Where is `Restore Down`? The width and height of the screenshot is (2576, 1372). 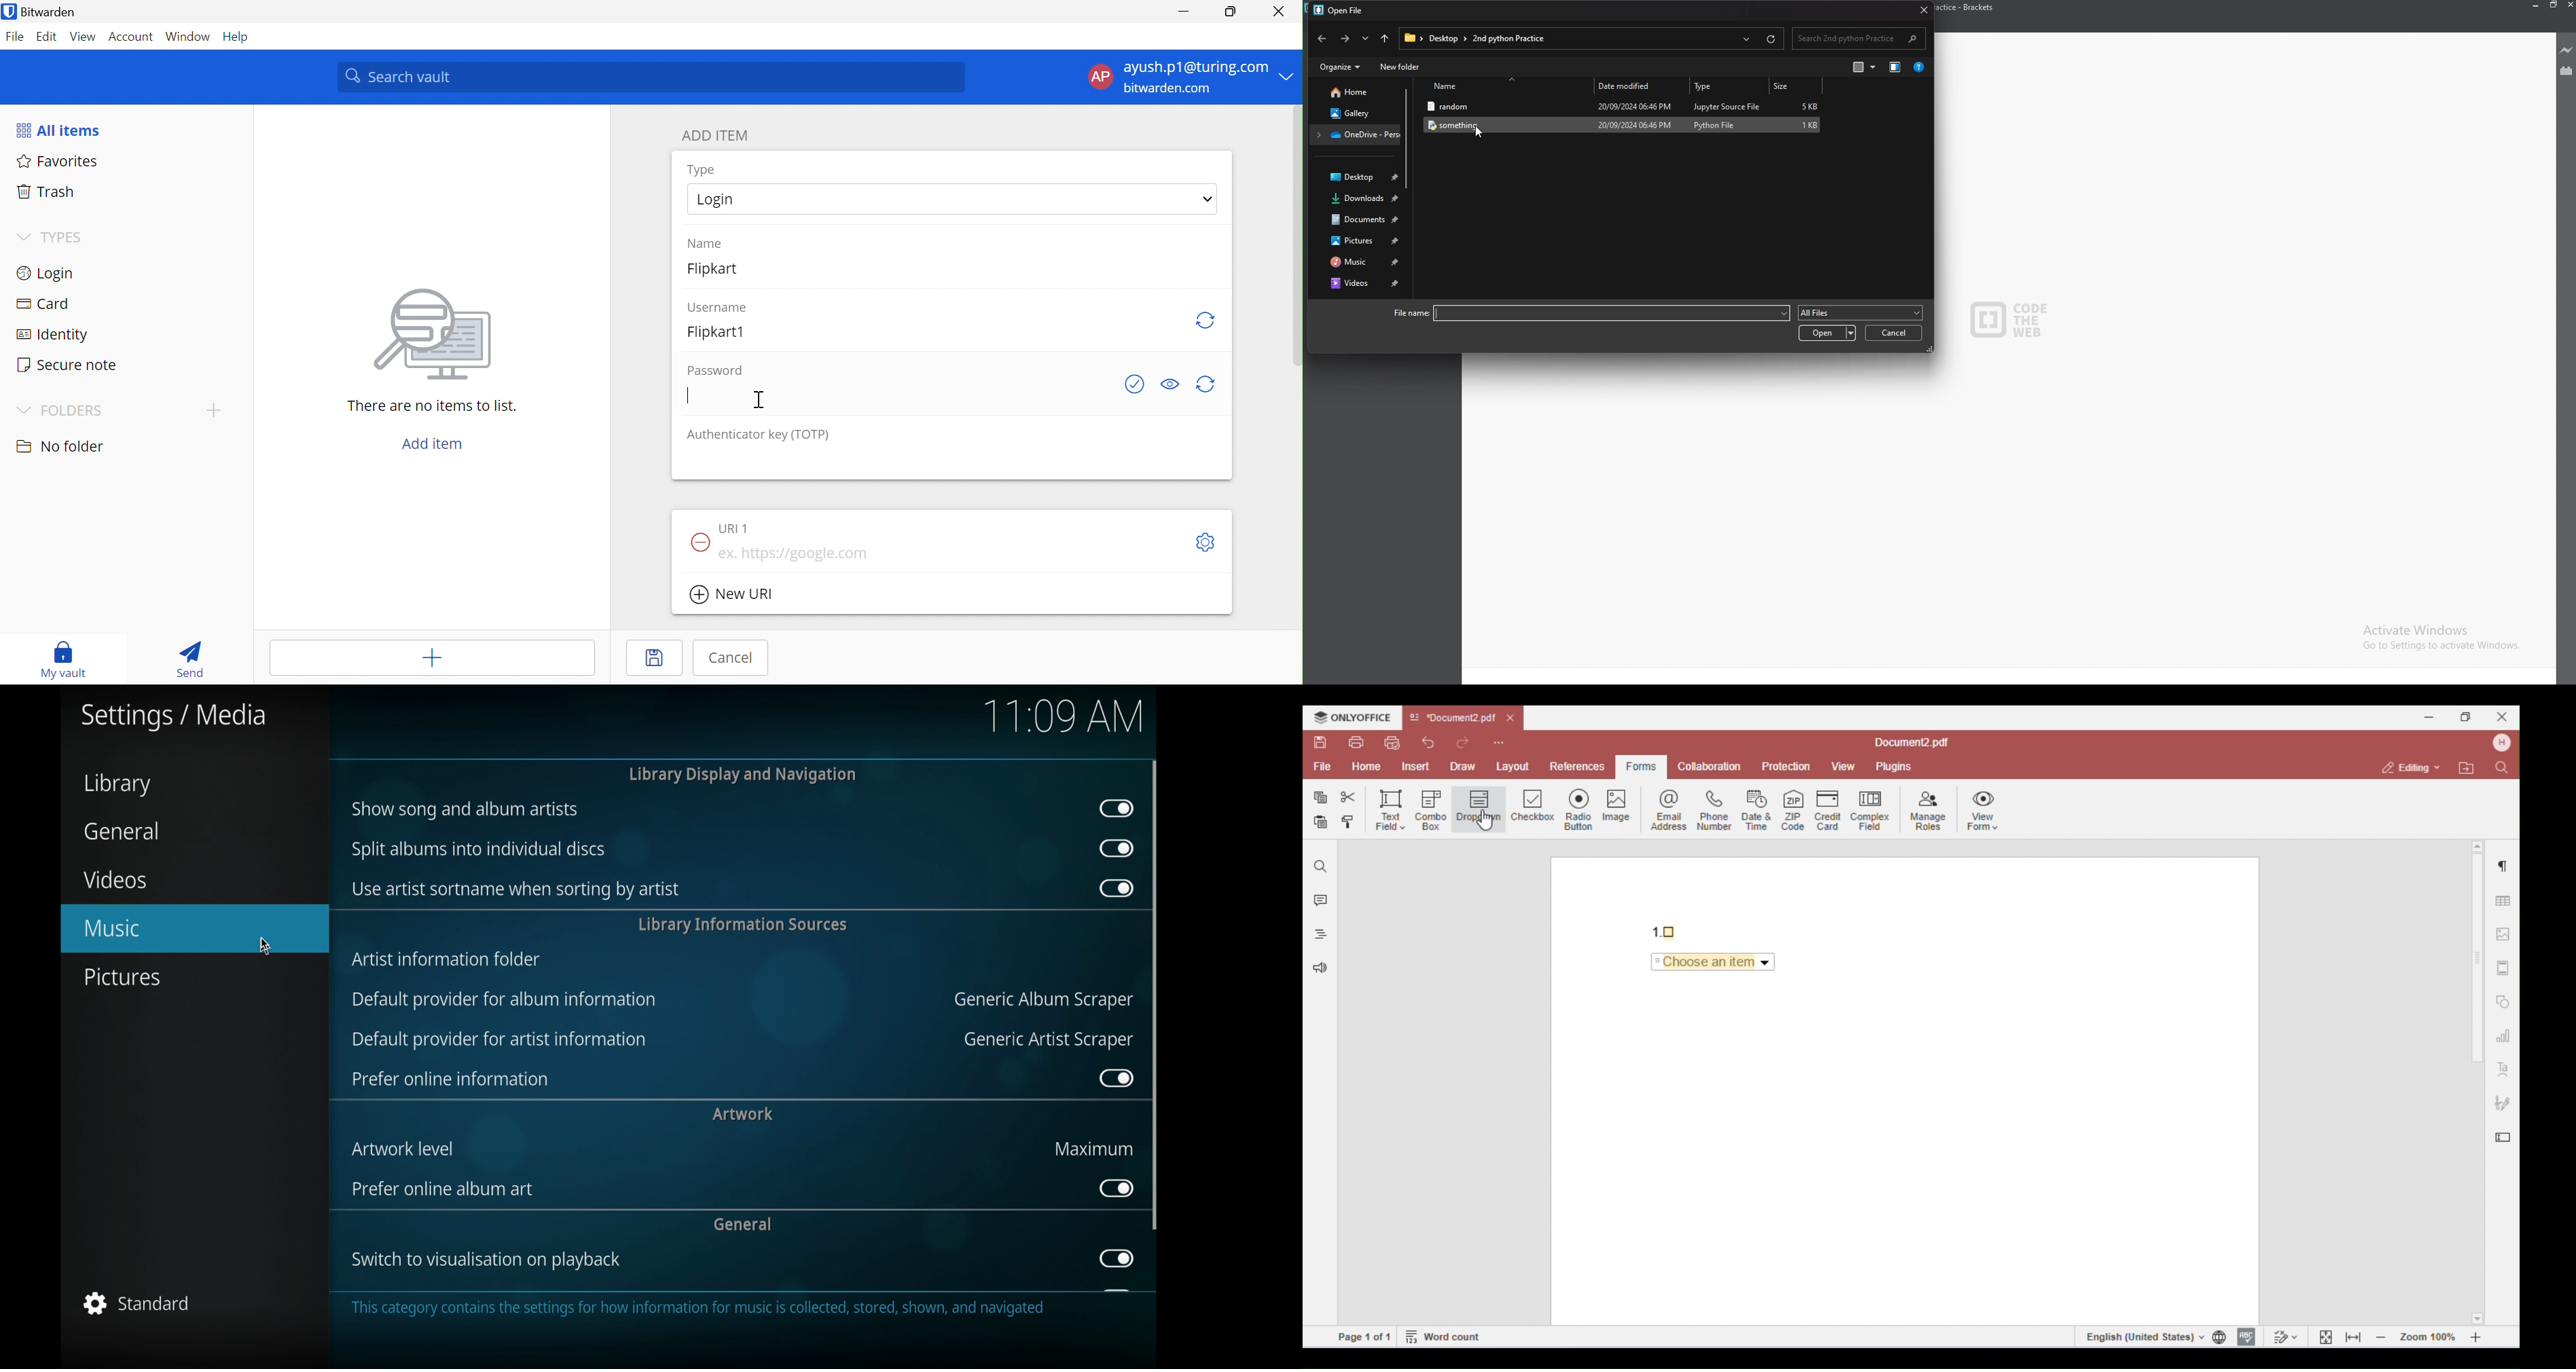 Restore Down is located at coordinates (1231, 12).